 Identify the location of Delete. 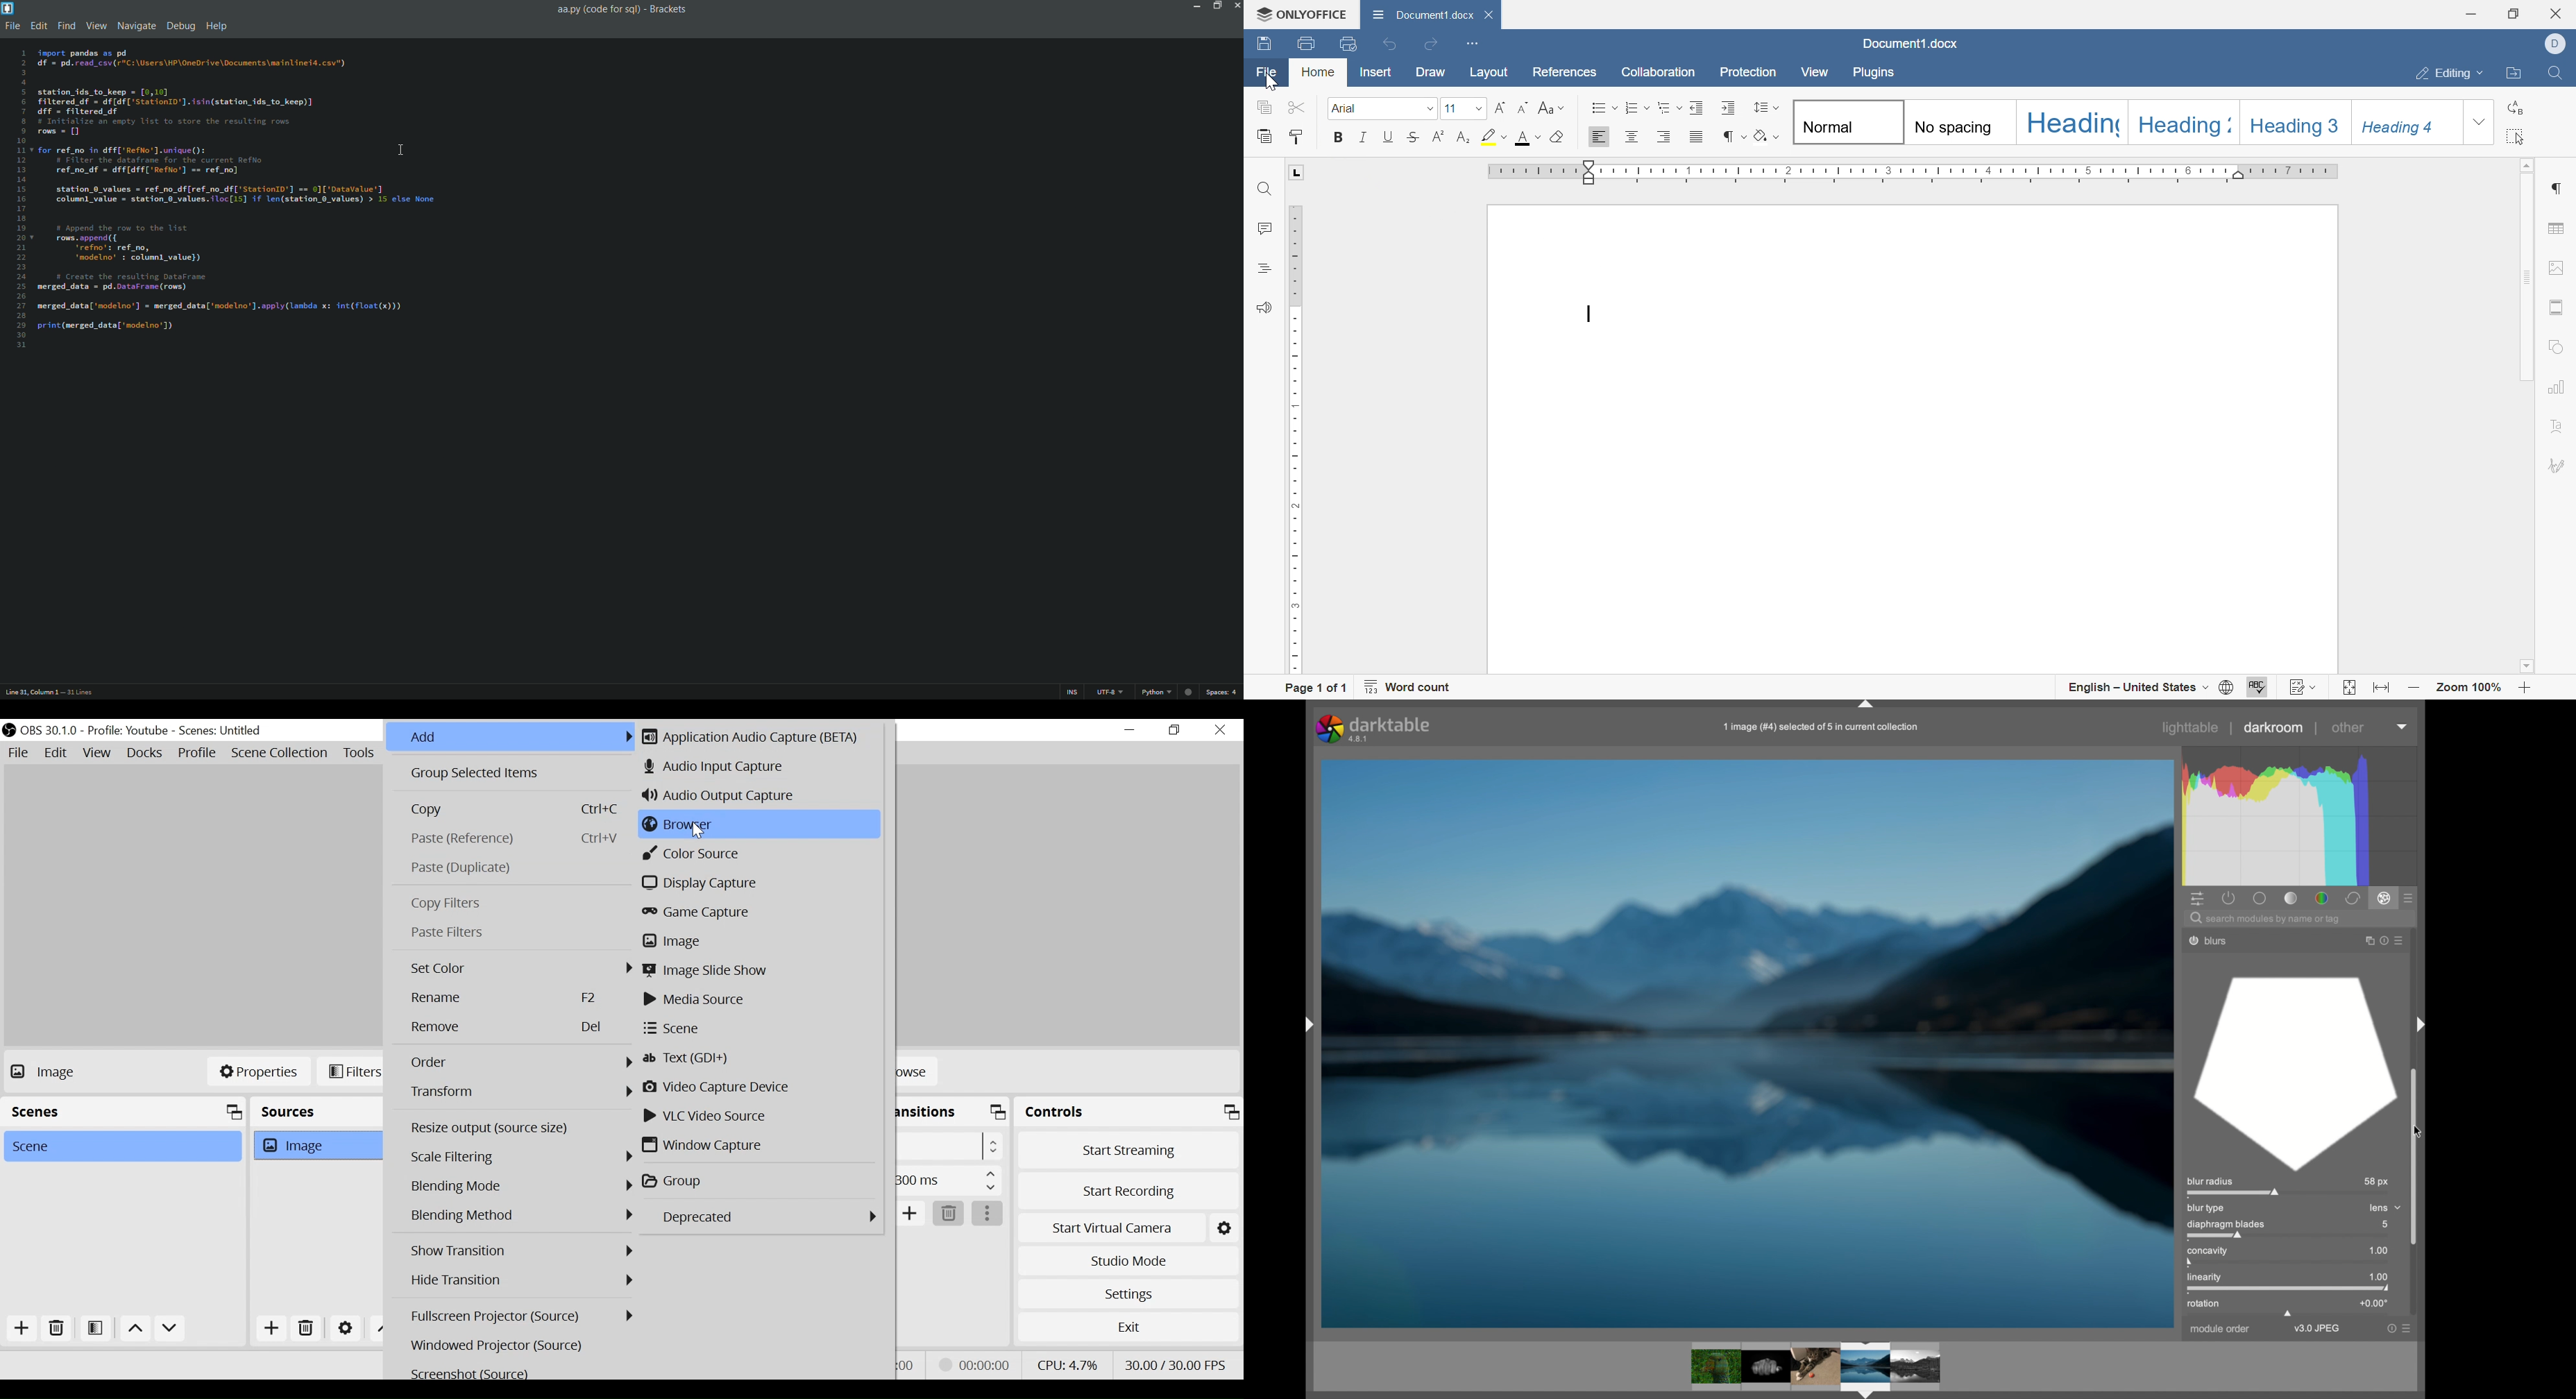
(58, 1330).